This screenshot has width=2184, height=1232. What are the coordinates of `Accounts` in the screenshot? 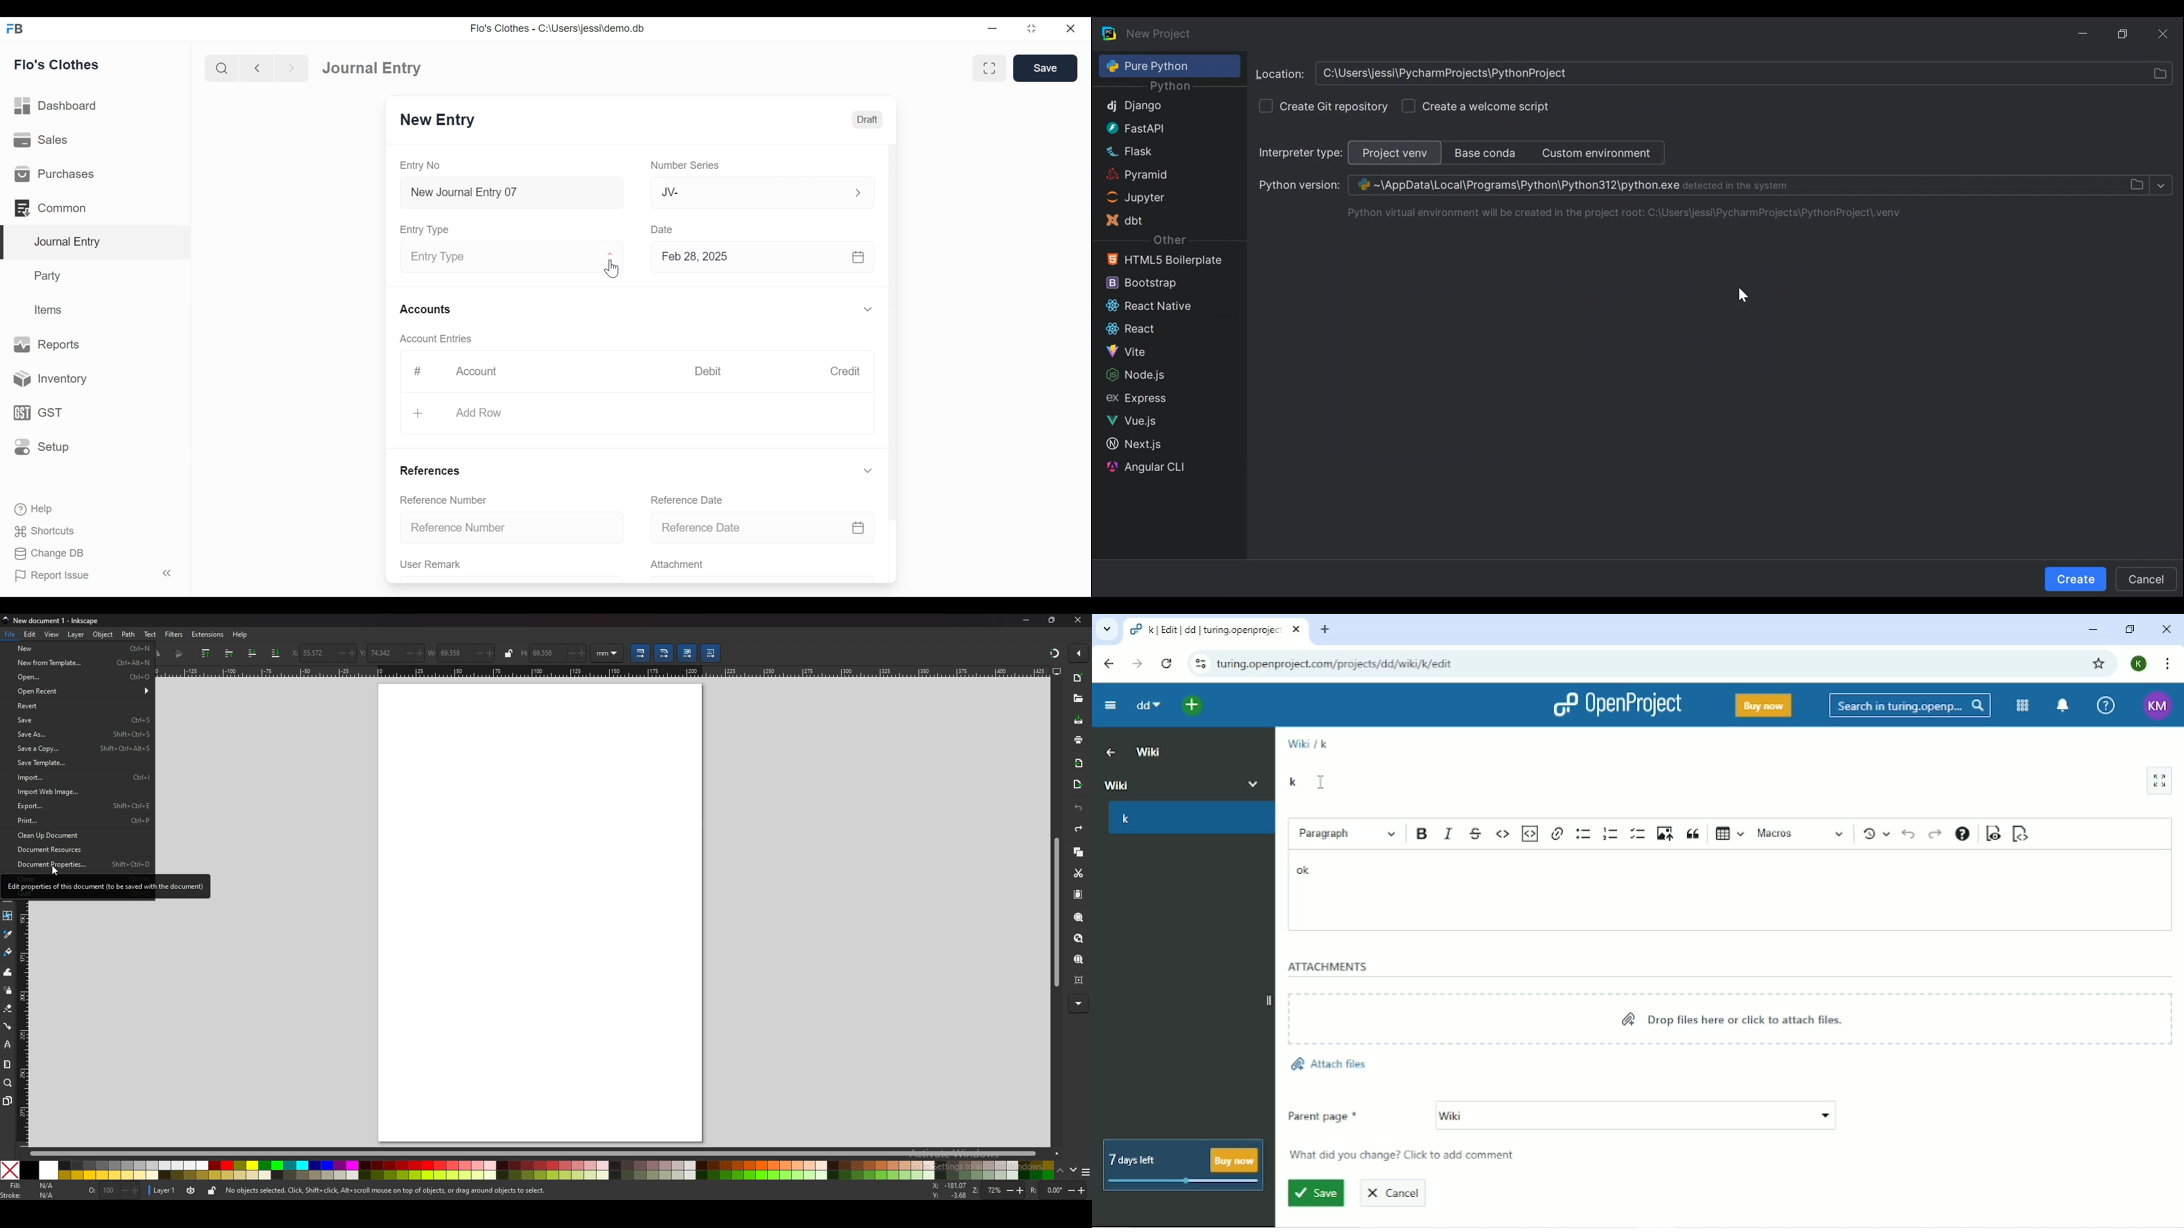 It's located at (425, 310).